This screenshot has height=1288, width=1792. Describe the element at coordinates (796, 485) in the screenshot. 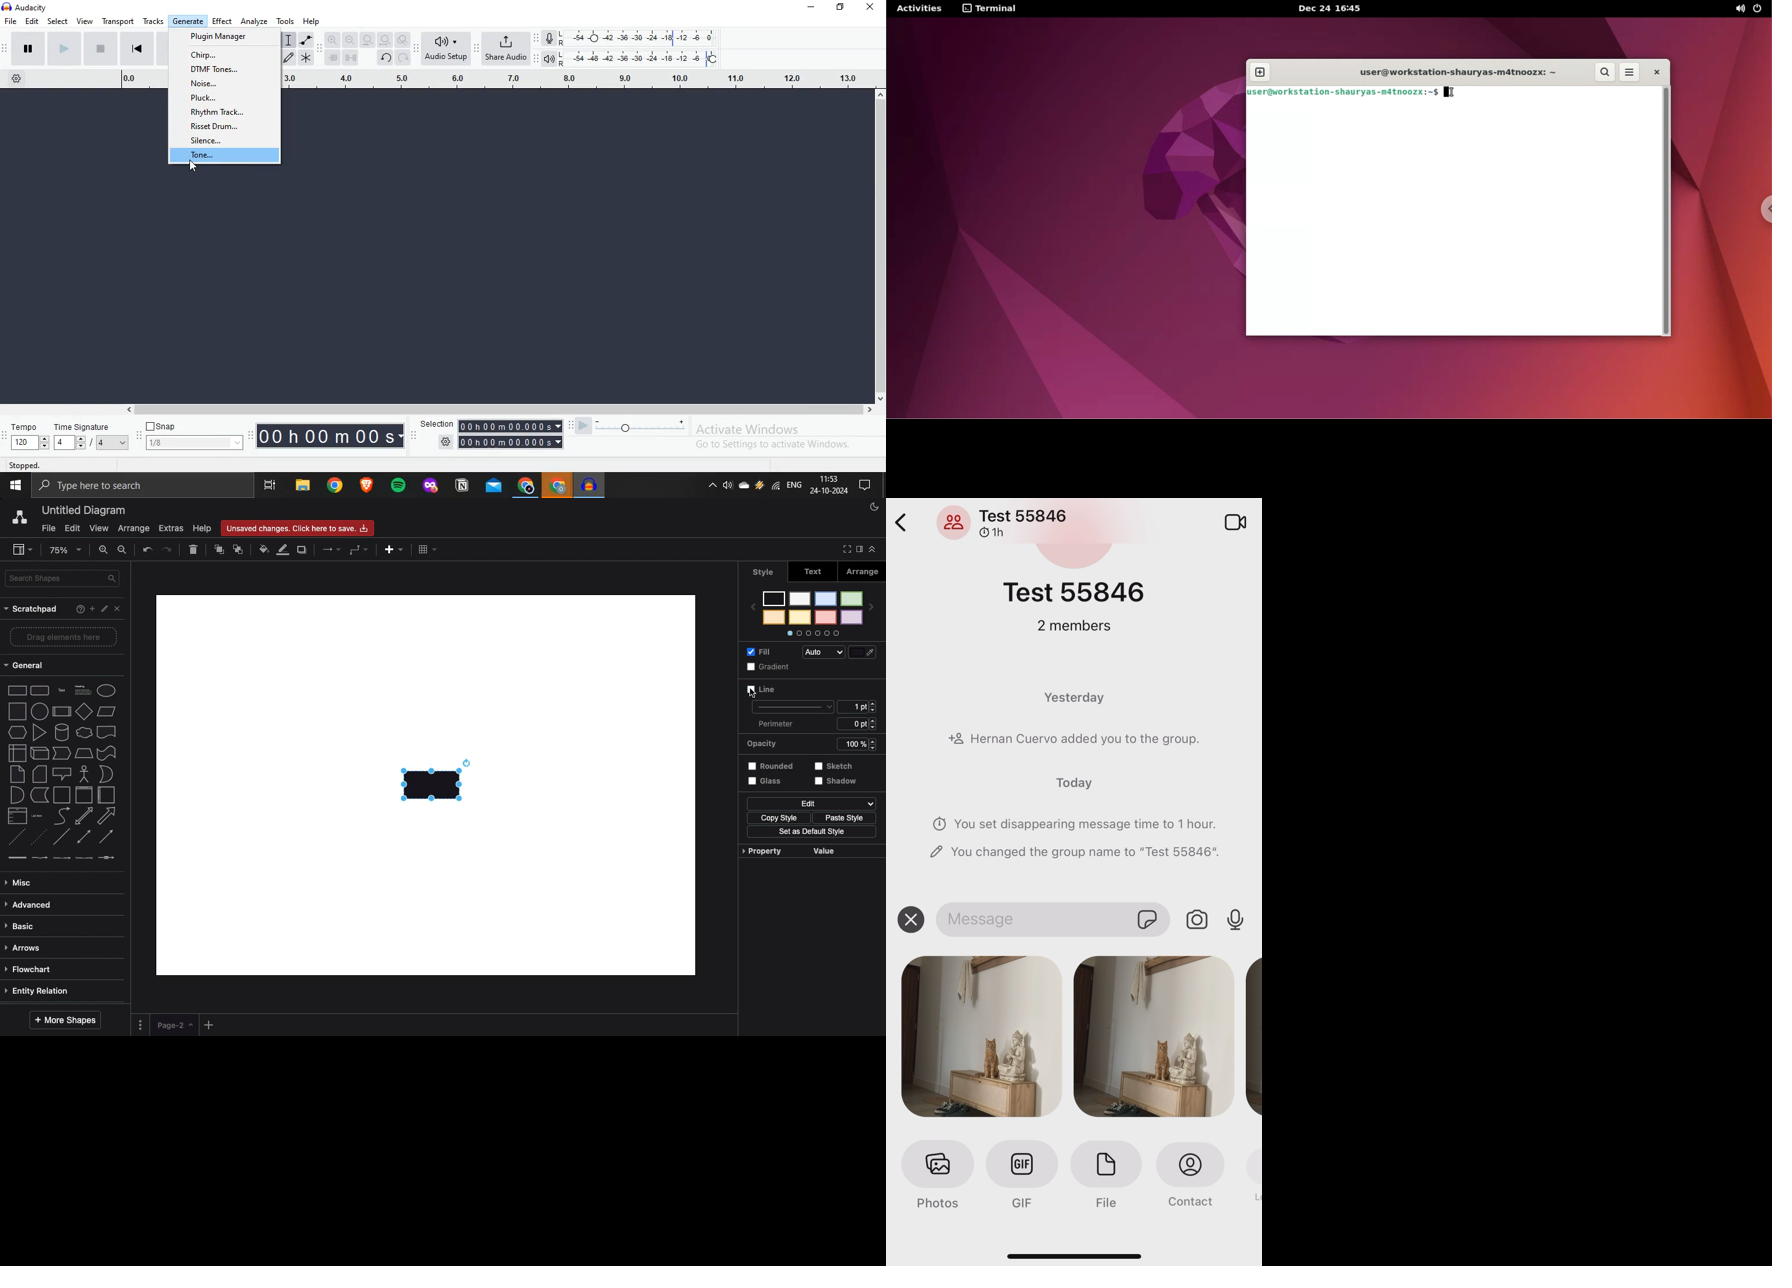

I see `Language` at that location.